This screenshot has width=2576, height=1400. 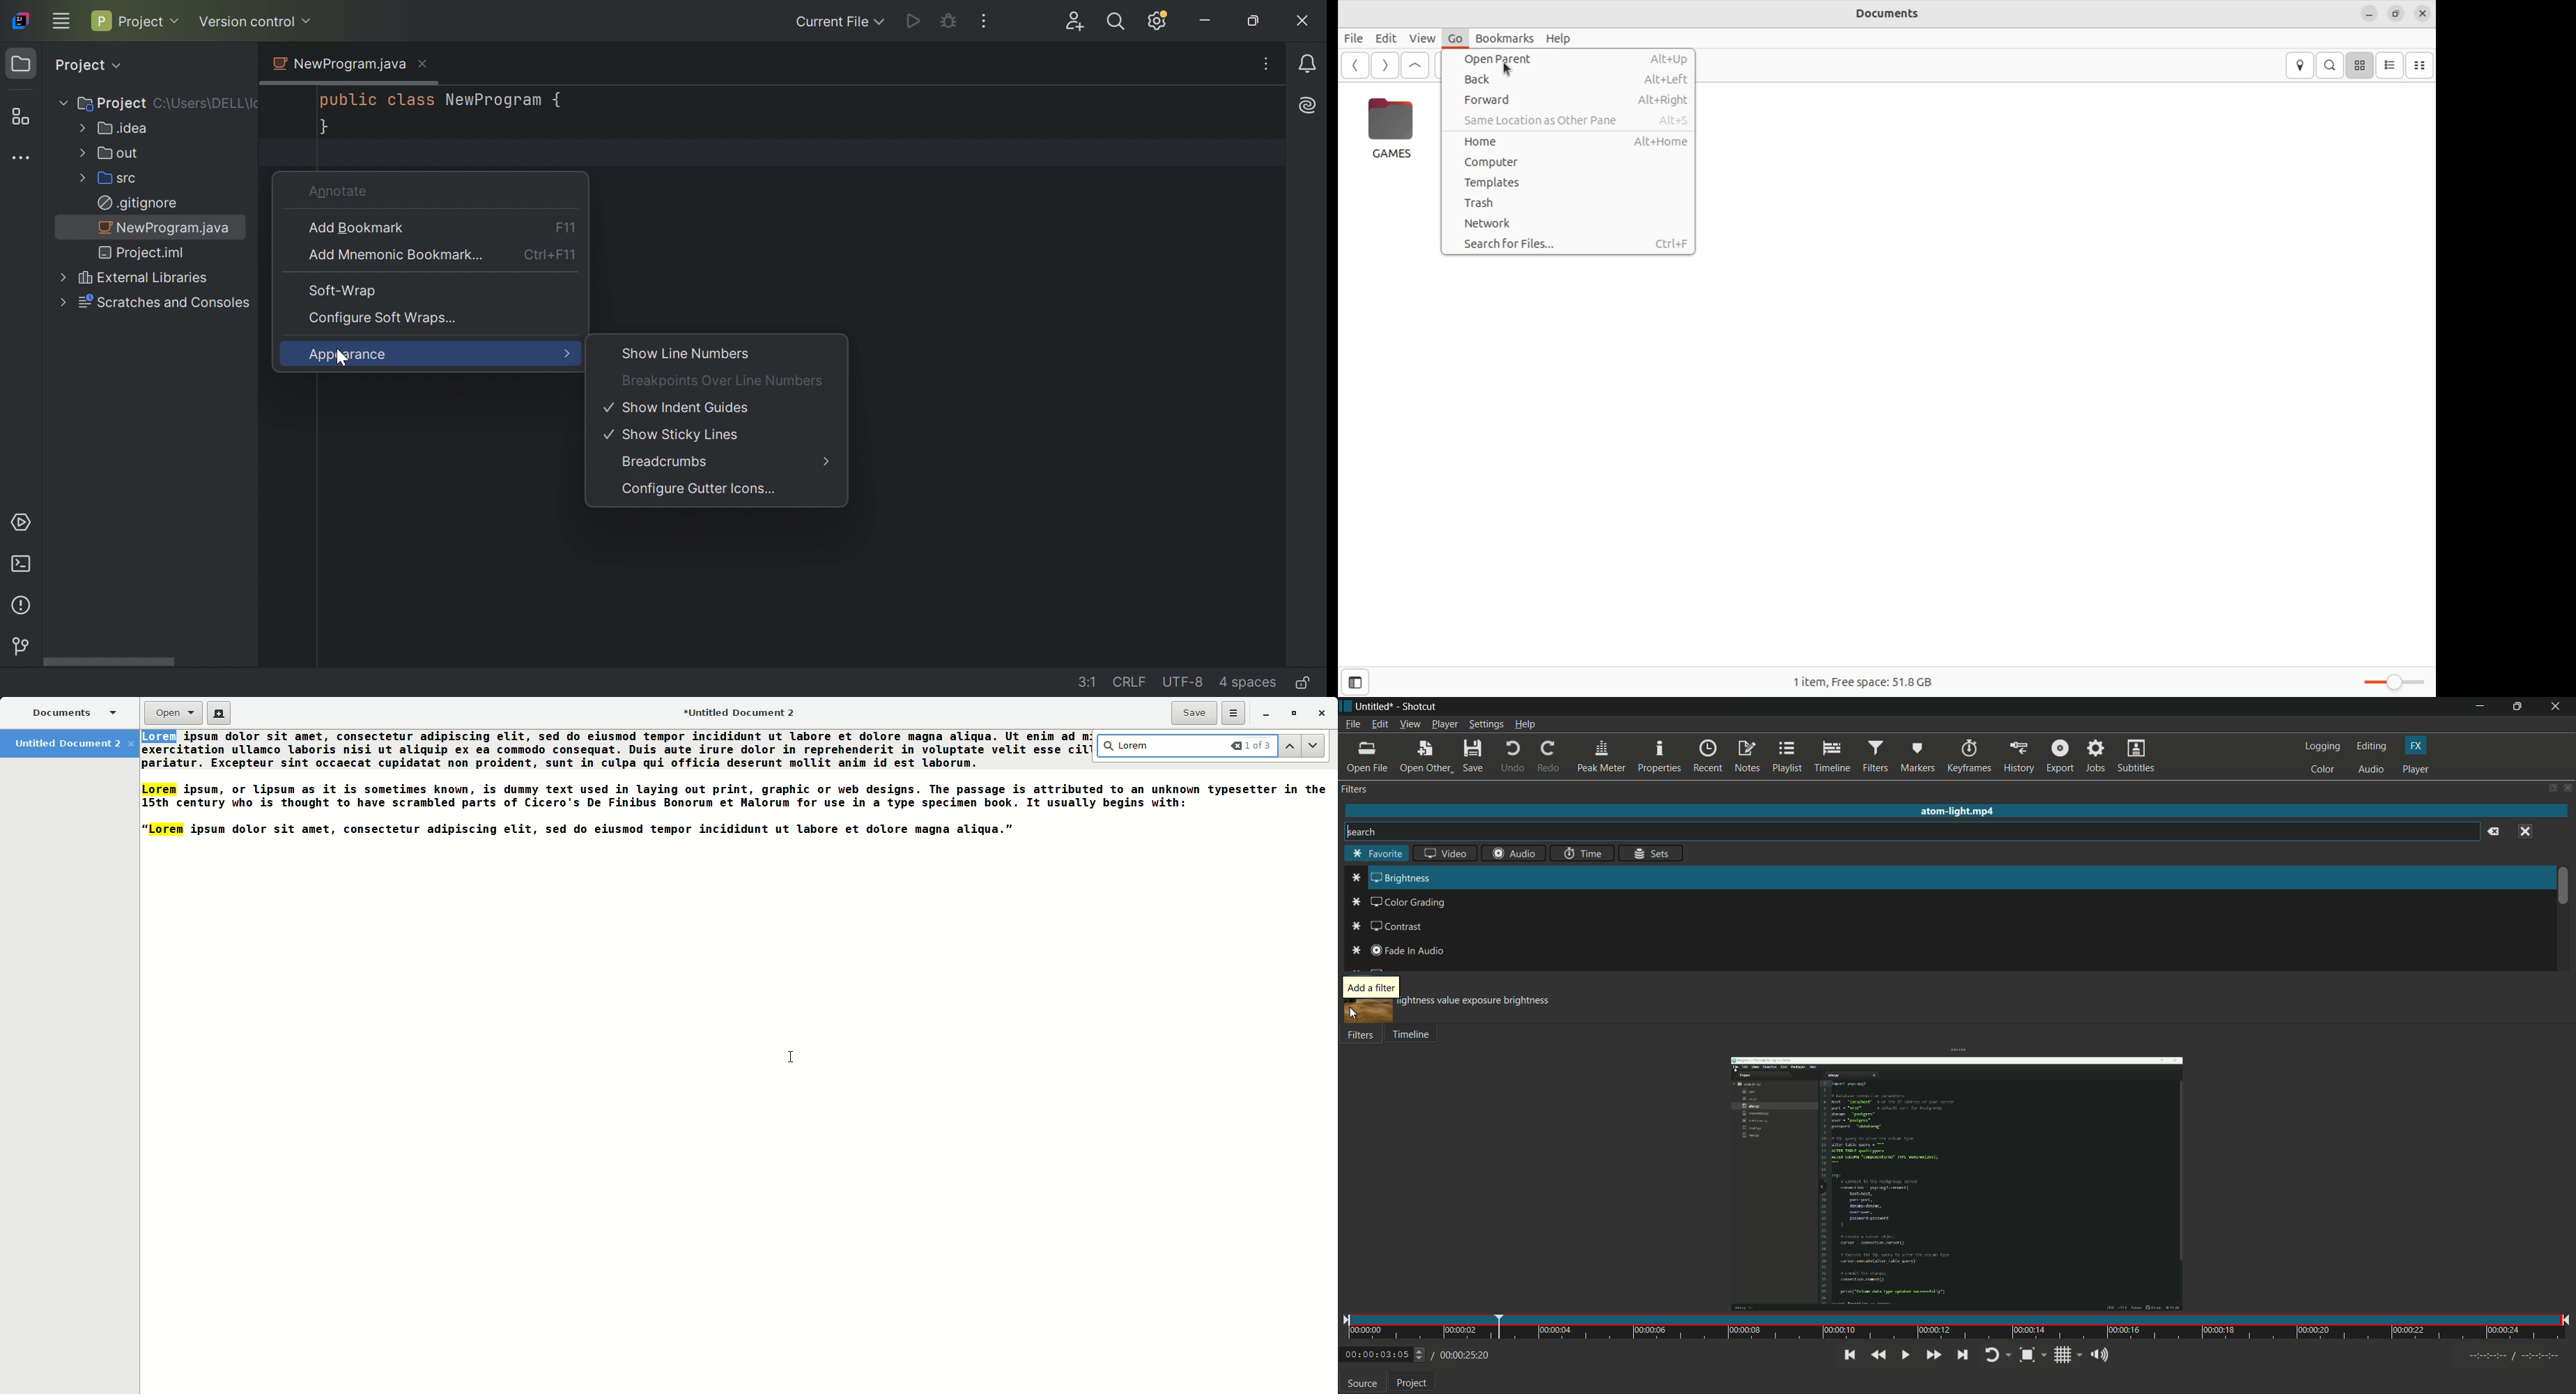 I want to click on book marks, so click(x=1503, y=39).